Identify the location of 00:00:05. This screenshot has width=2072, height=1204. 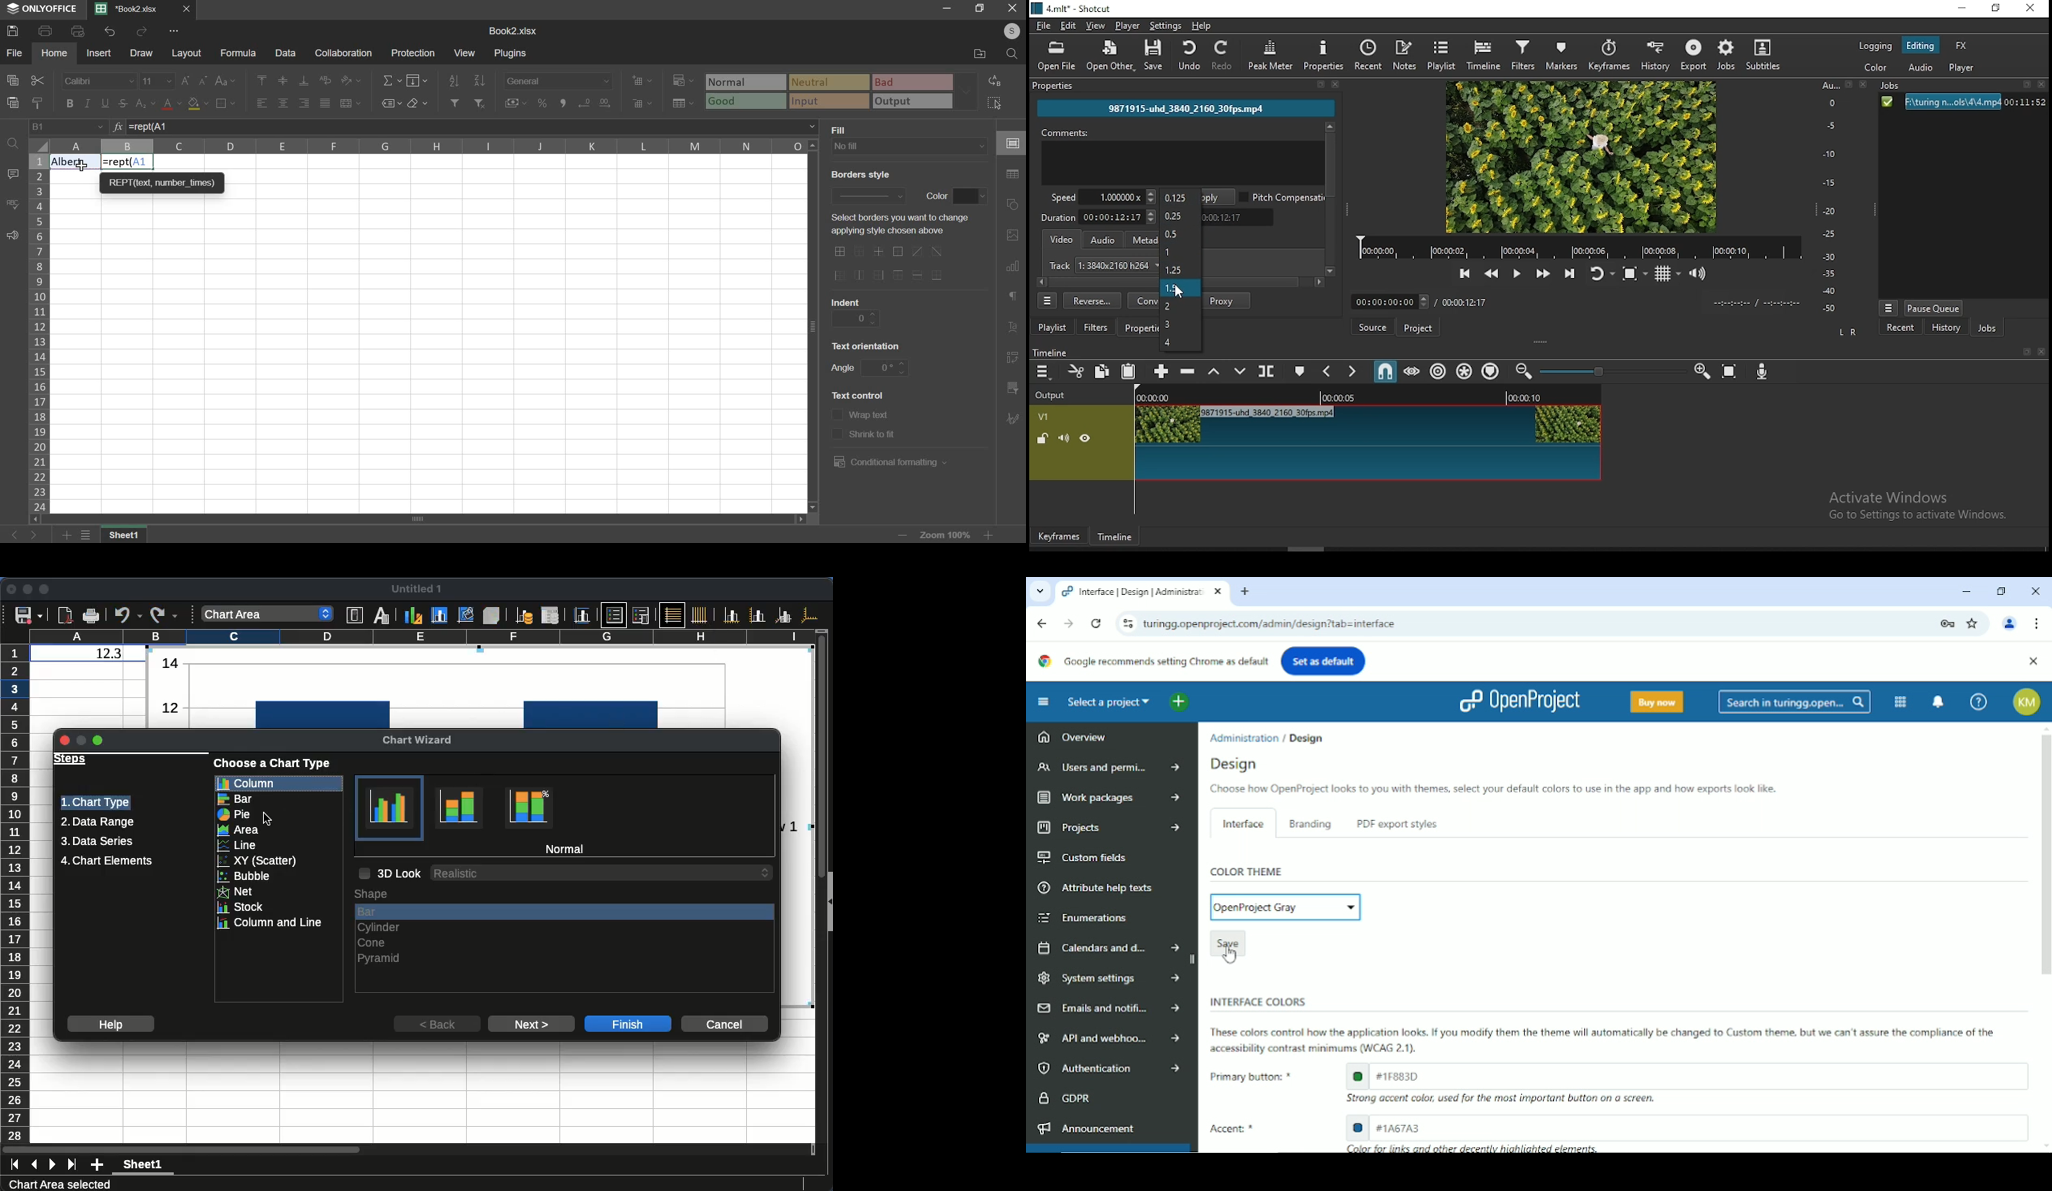
(1338, 397).